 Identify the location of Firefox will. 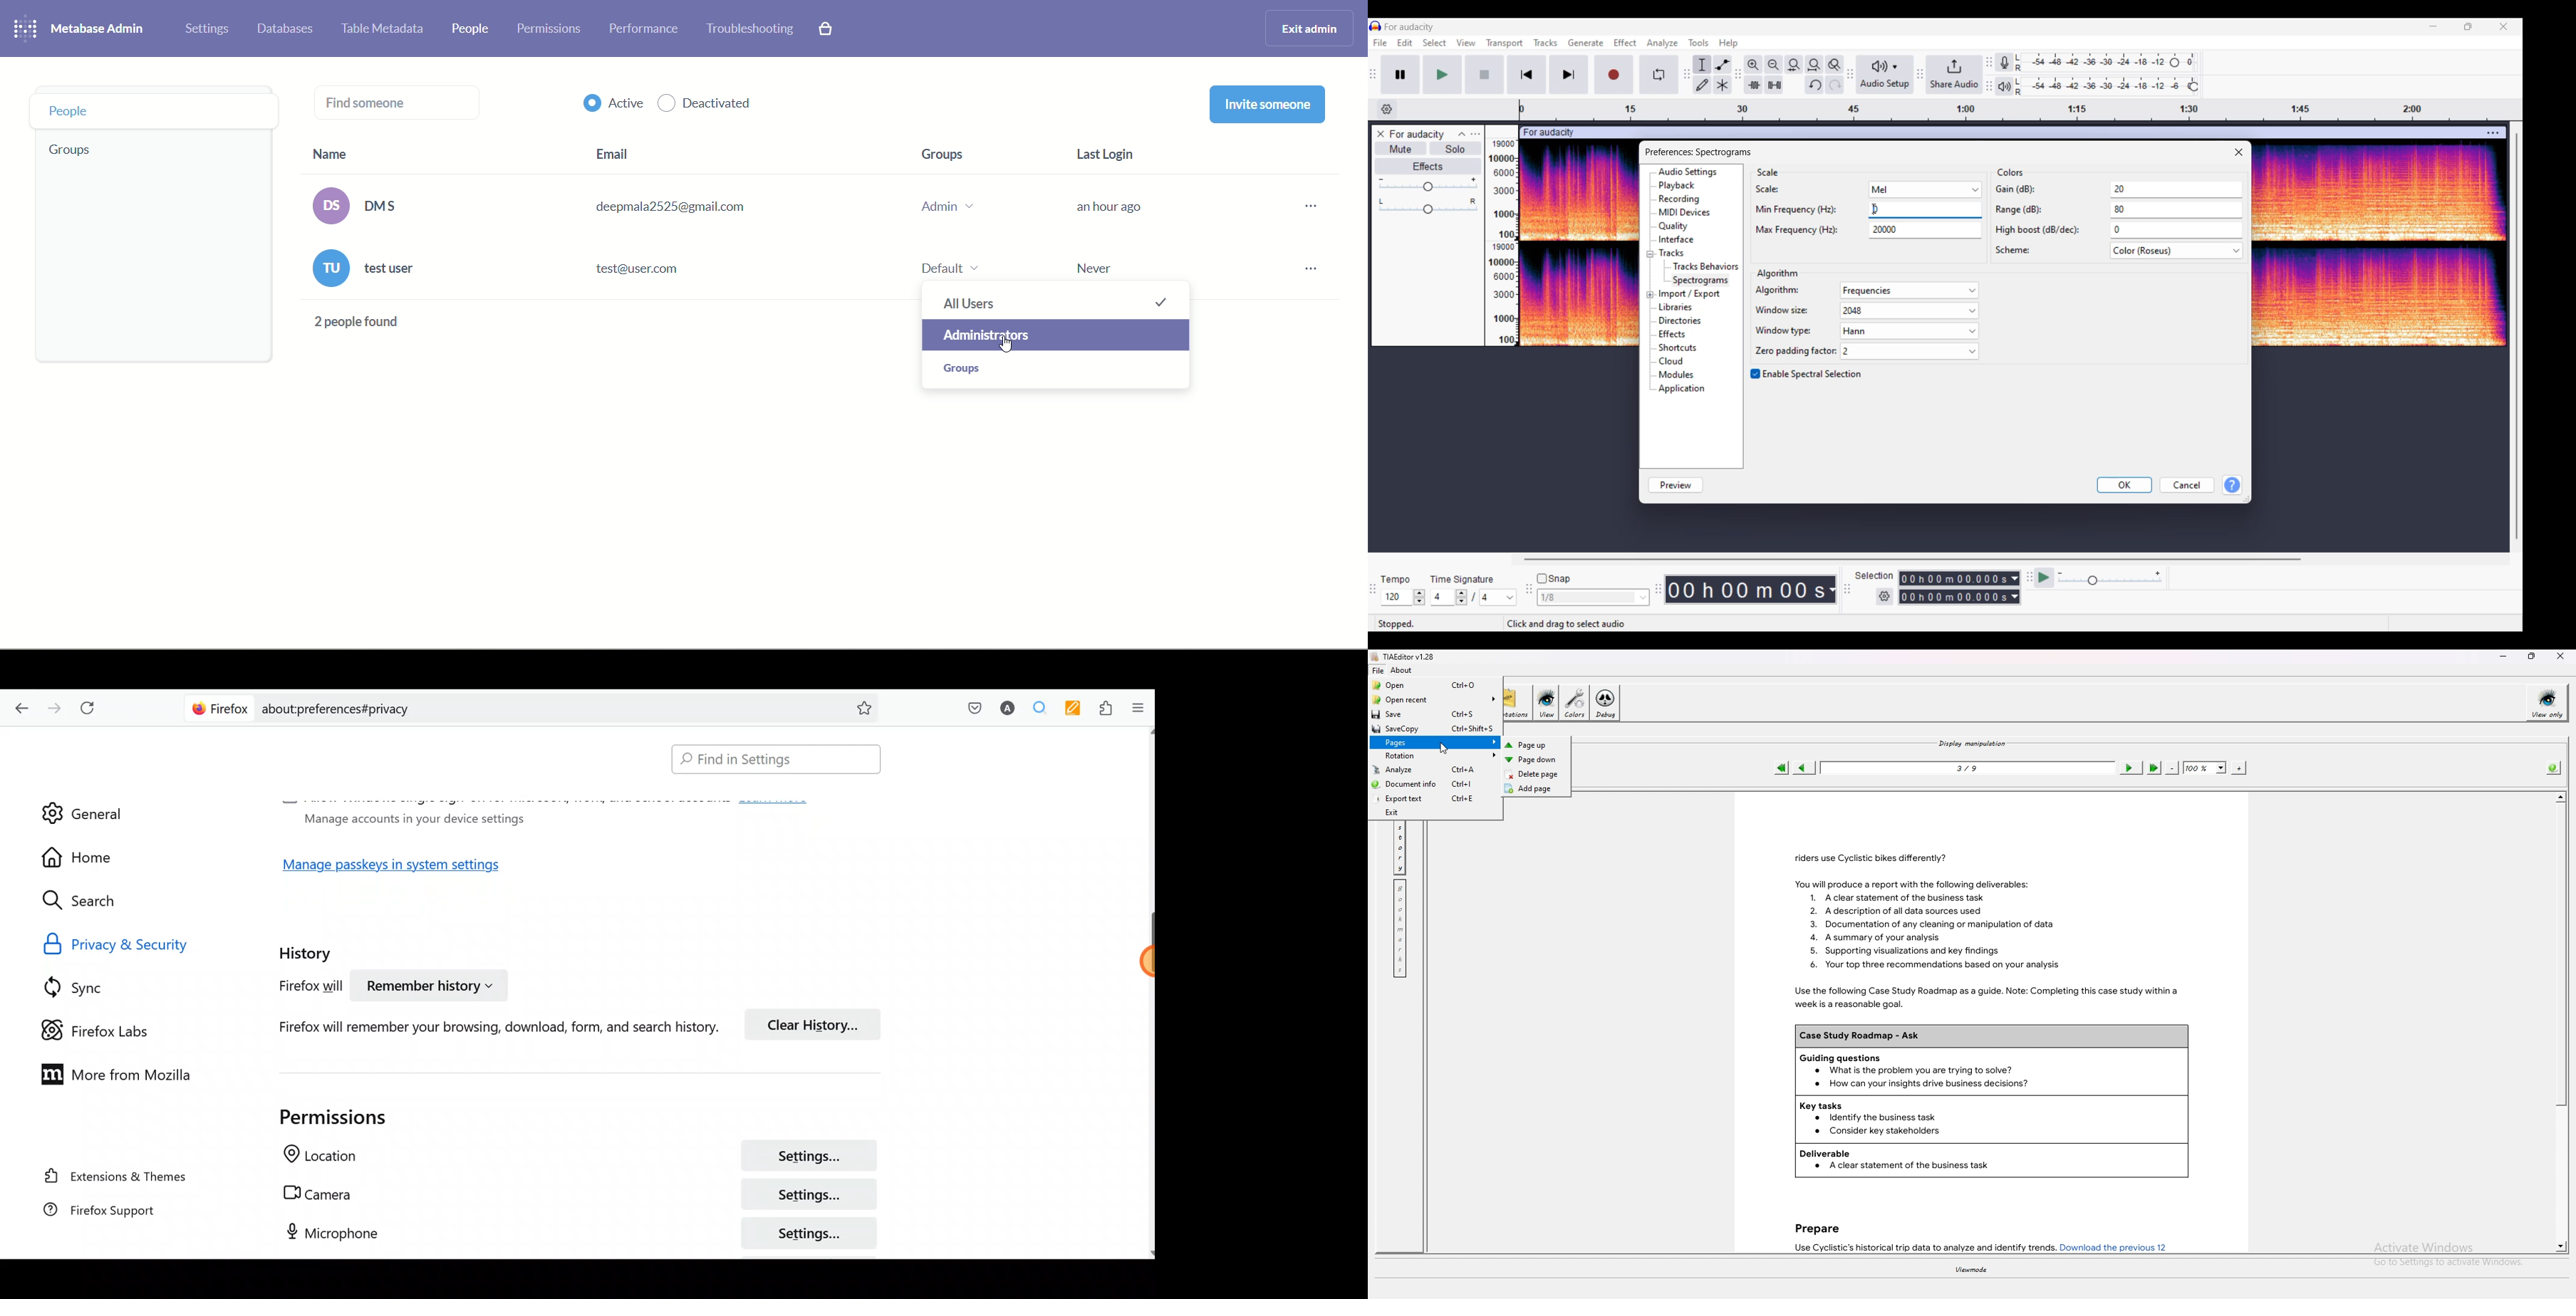
(298, 988).